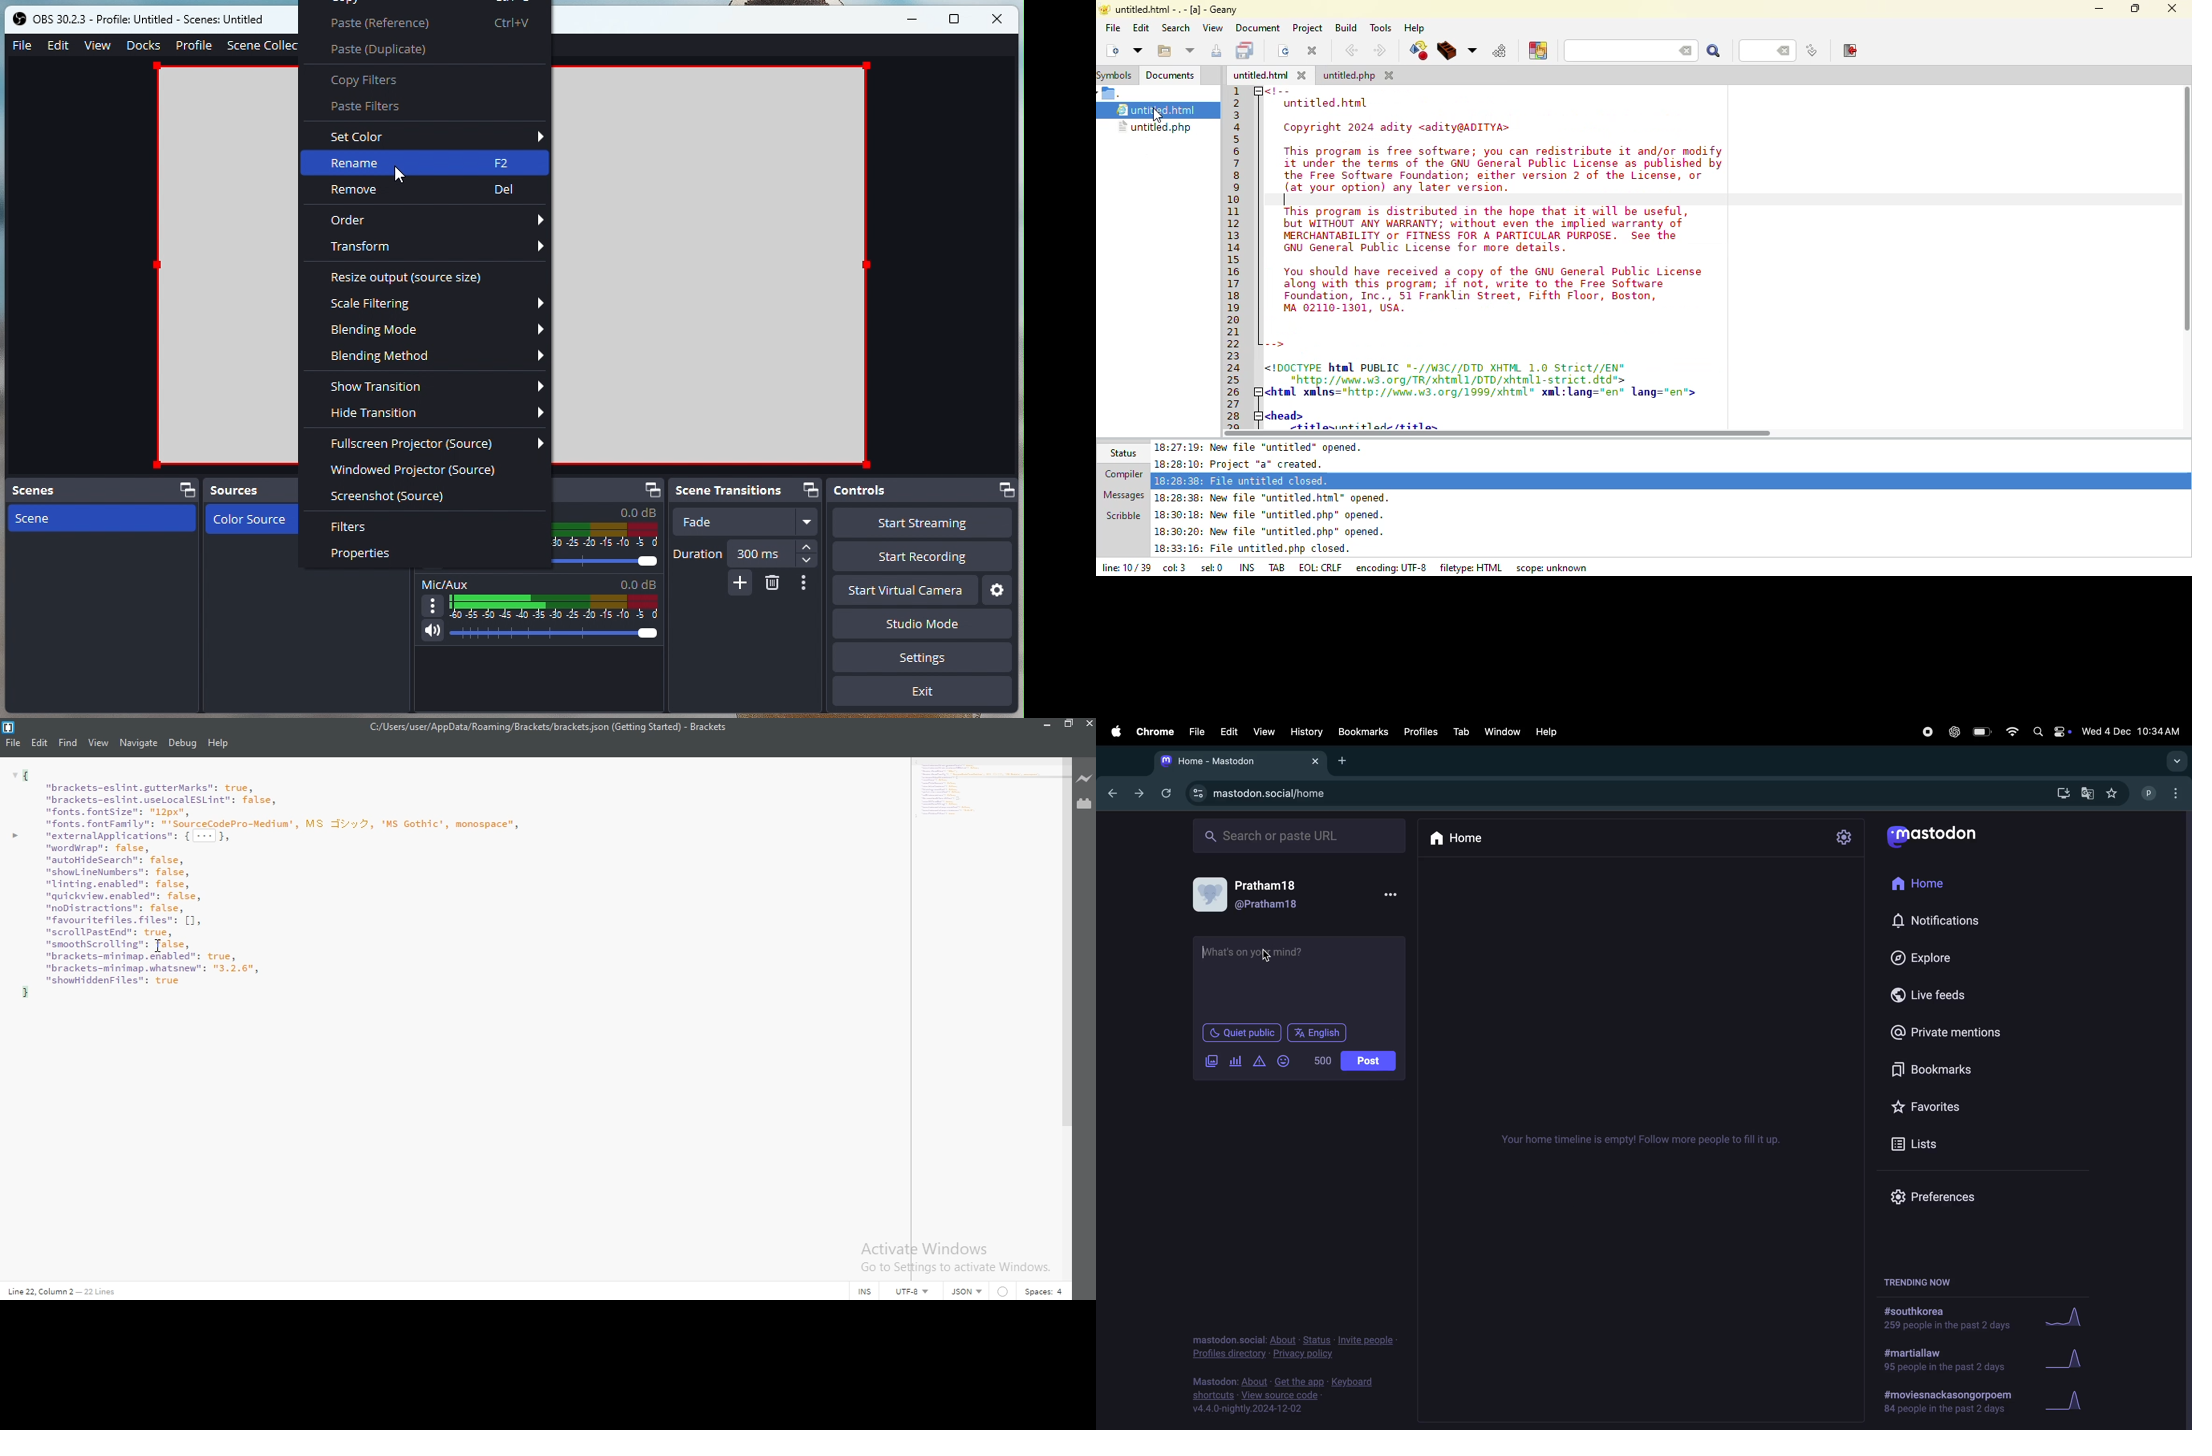 Image resolution: width=2212 pixels, height=1456 pixels. Describe the element at coordinates (98, 518) in the screenshot. I see `Scene` at that location.